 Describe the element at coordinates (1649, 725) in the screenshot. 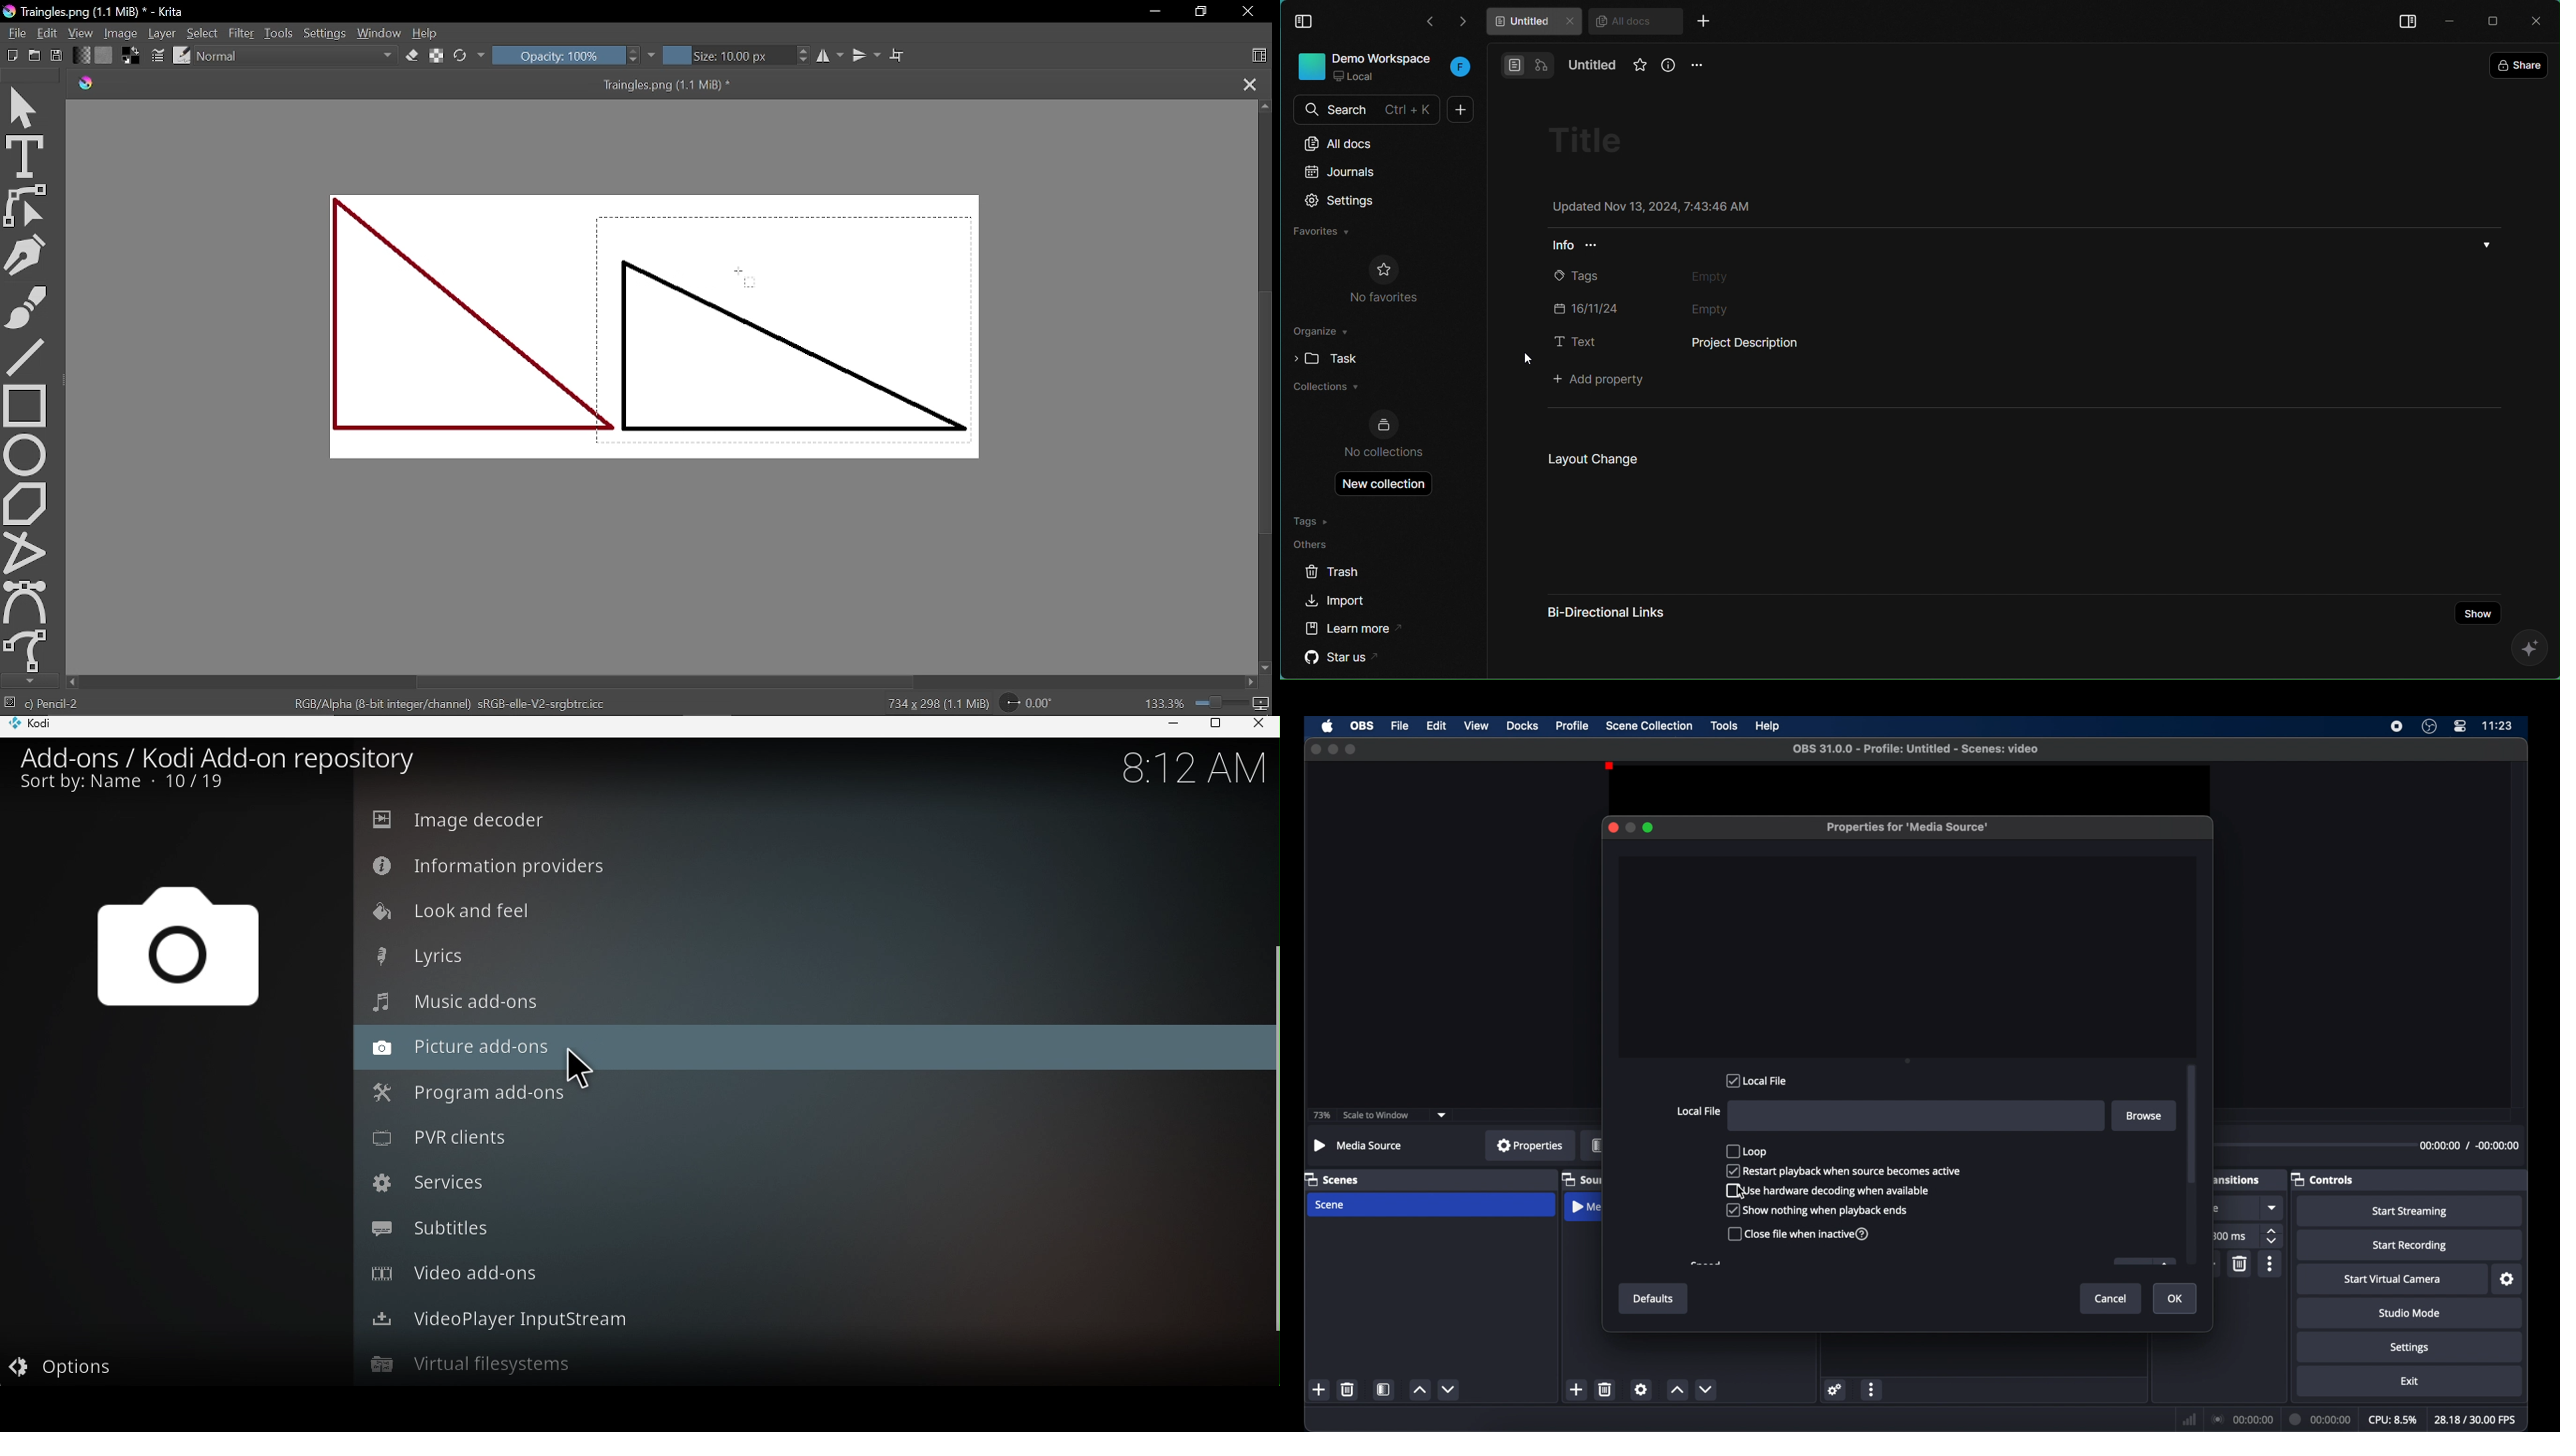

I see `scene collection` at that location.